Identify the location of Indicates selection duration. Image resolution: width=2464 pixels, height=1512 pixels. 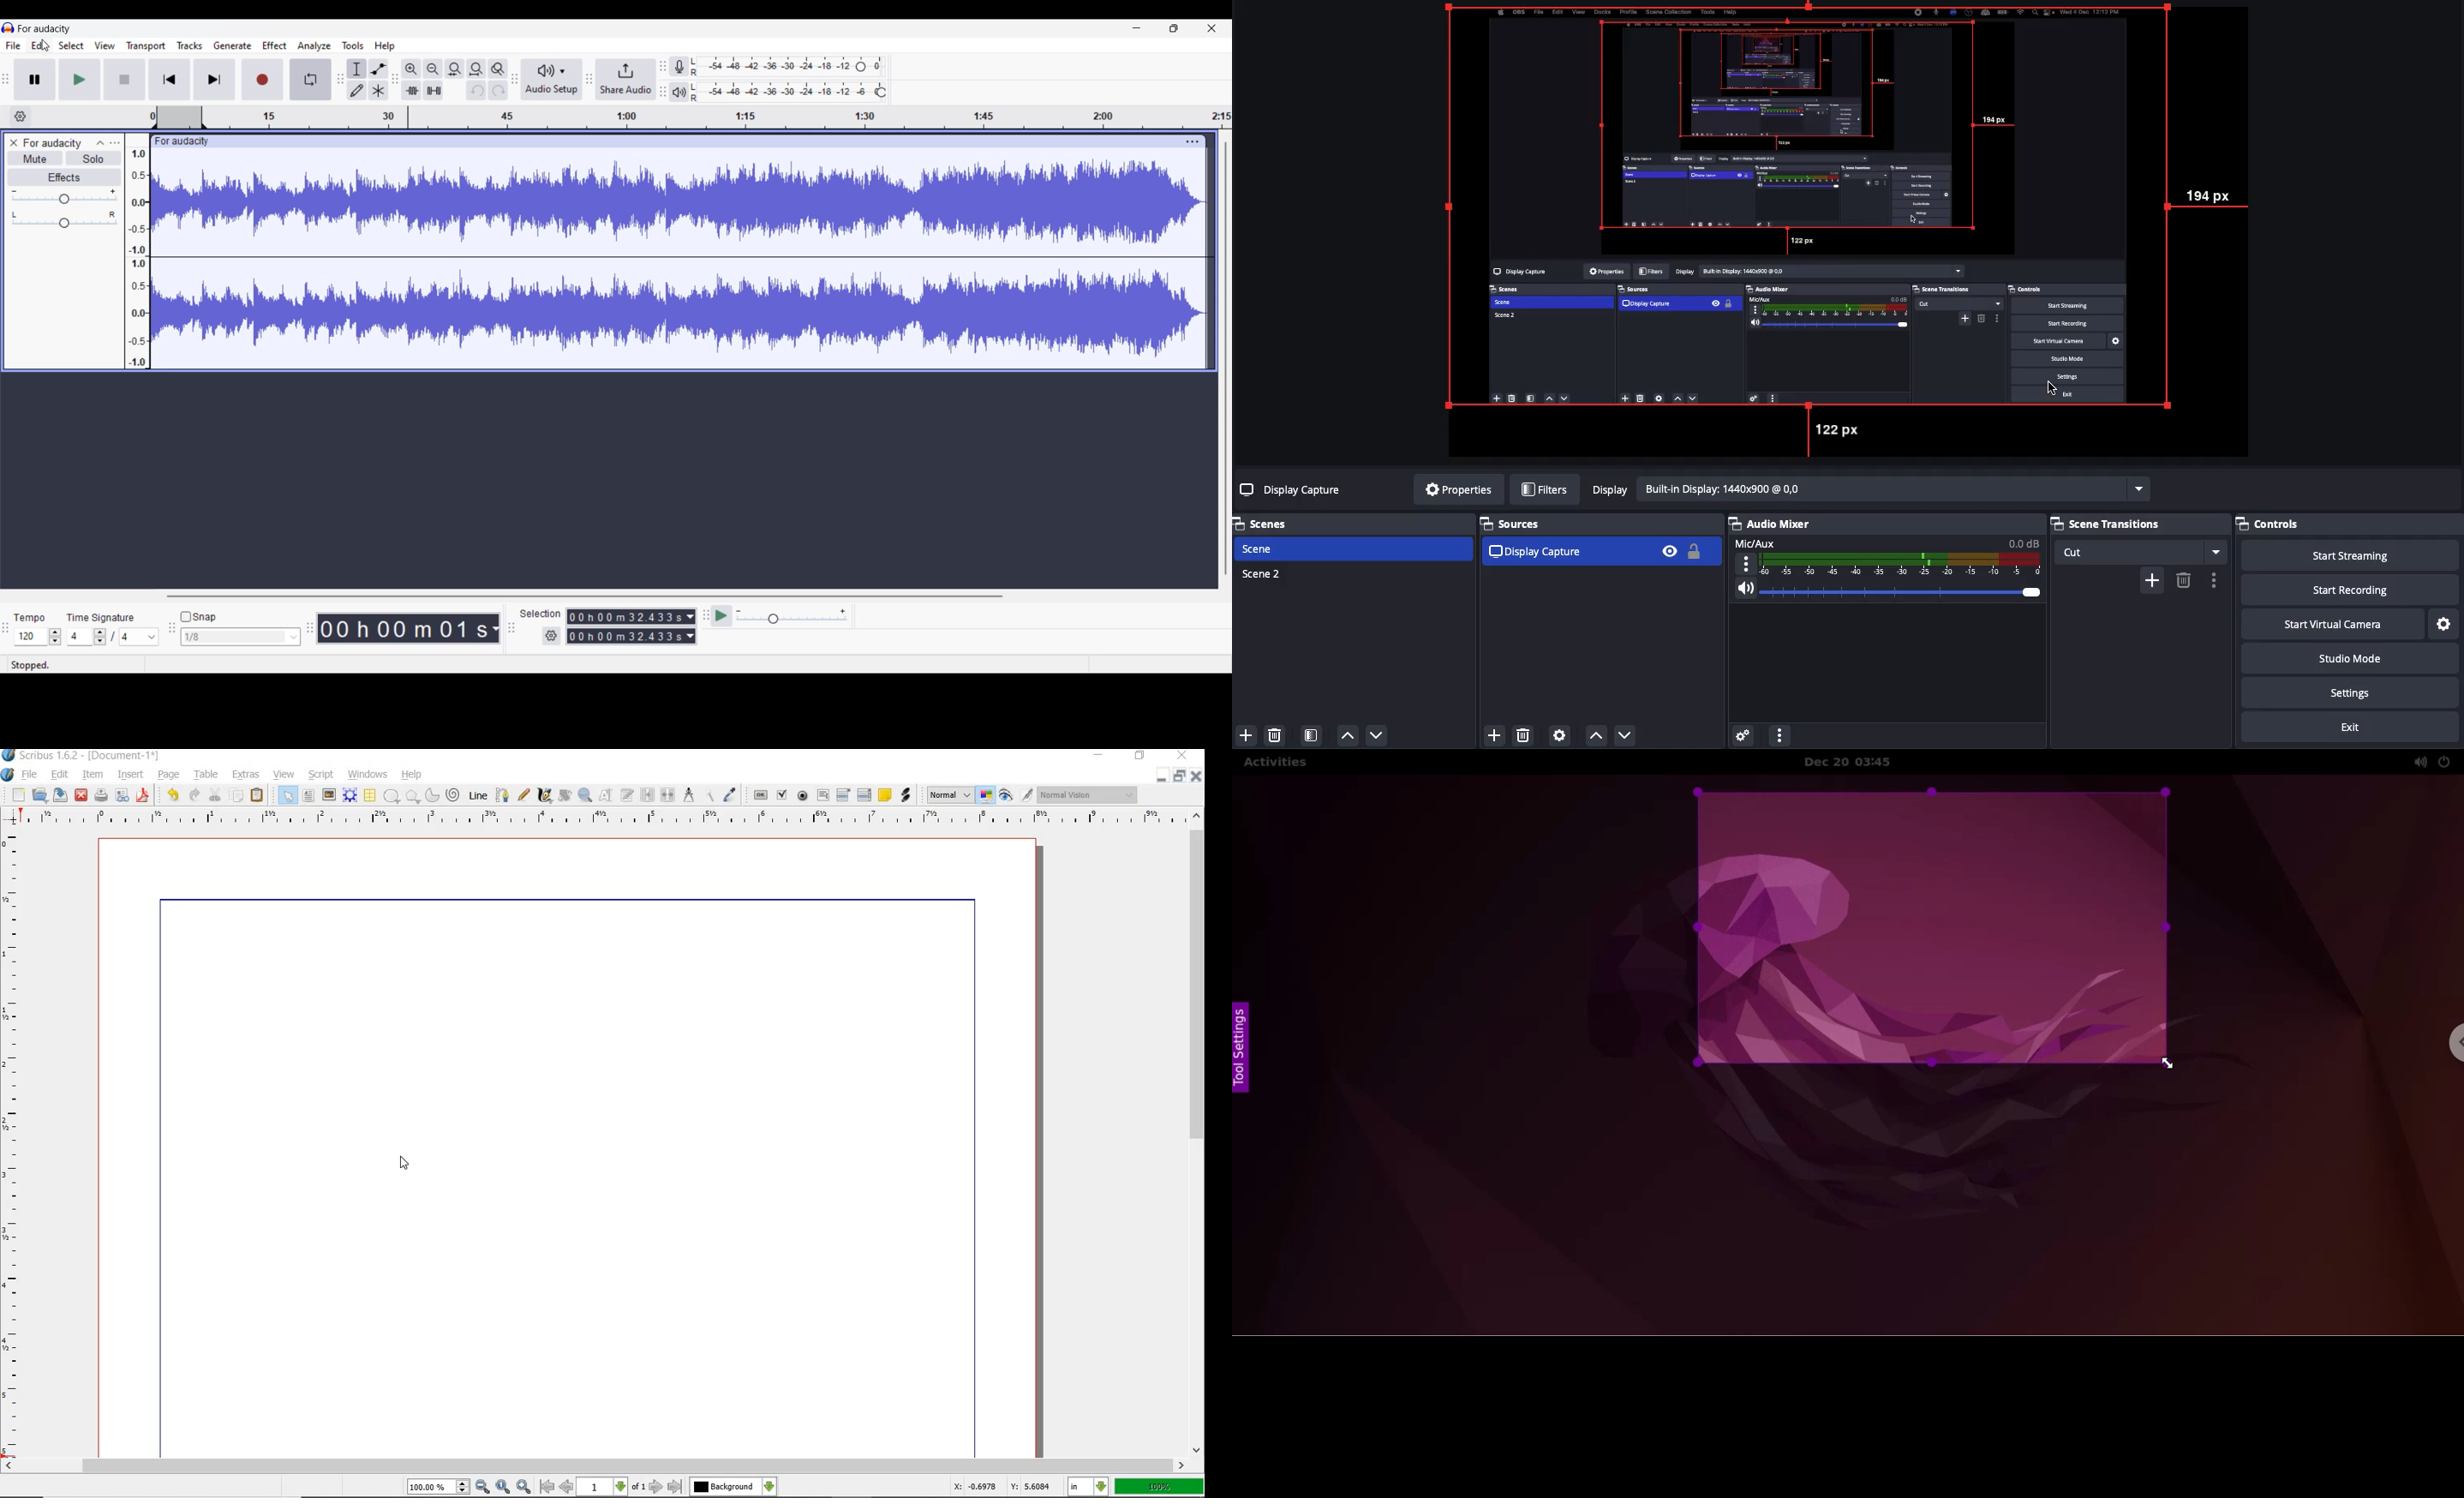
(540, 614).